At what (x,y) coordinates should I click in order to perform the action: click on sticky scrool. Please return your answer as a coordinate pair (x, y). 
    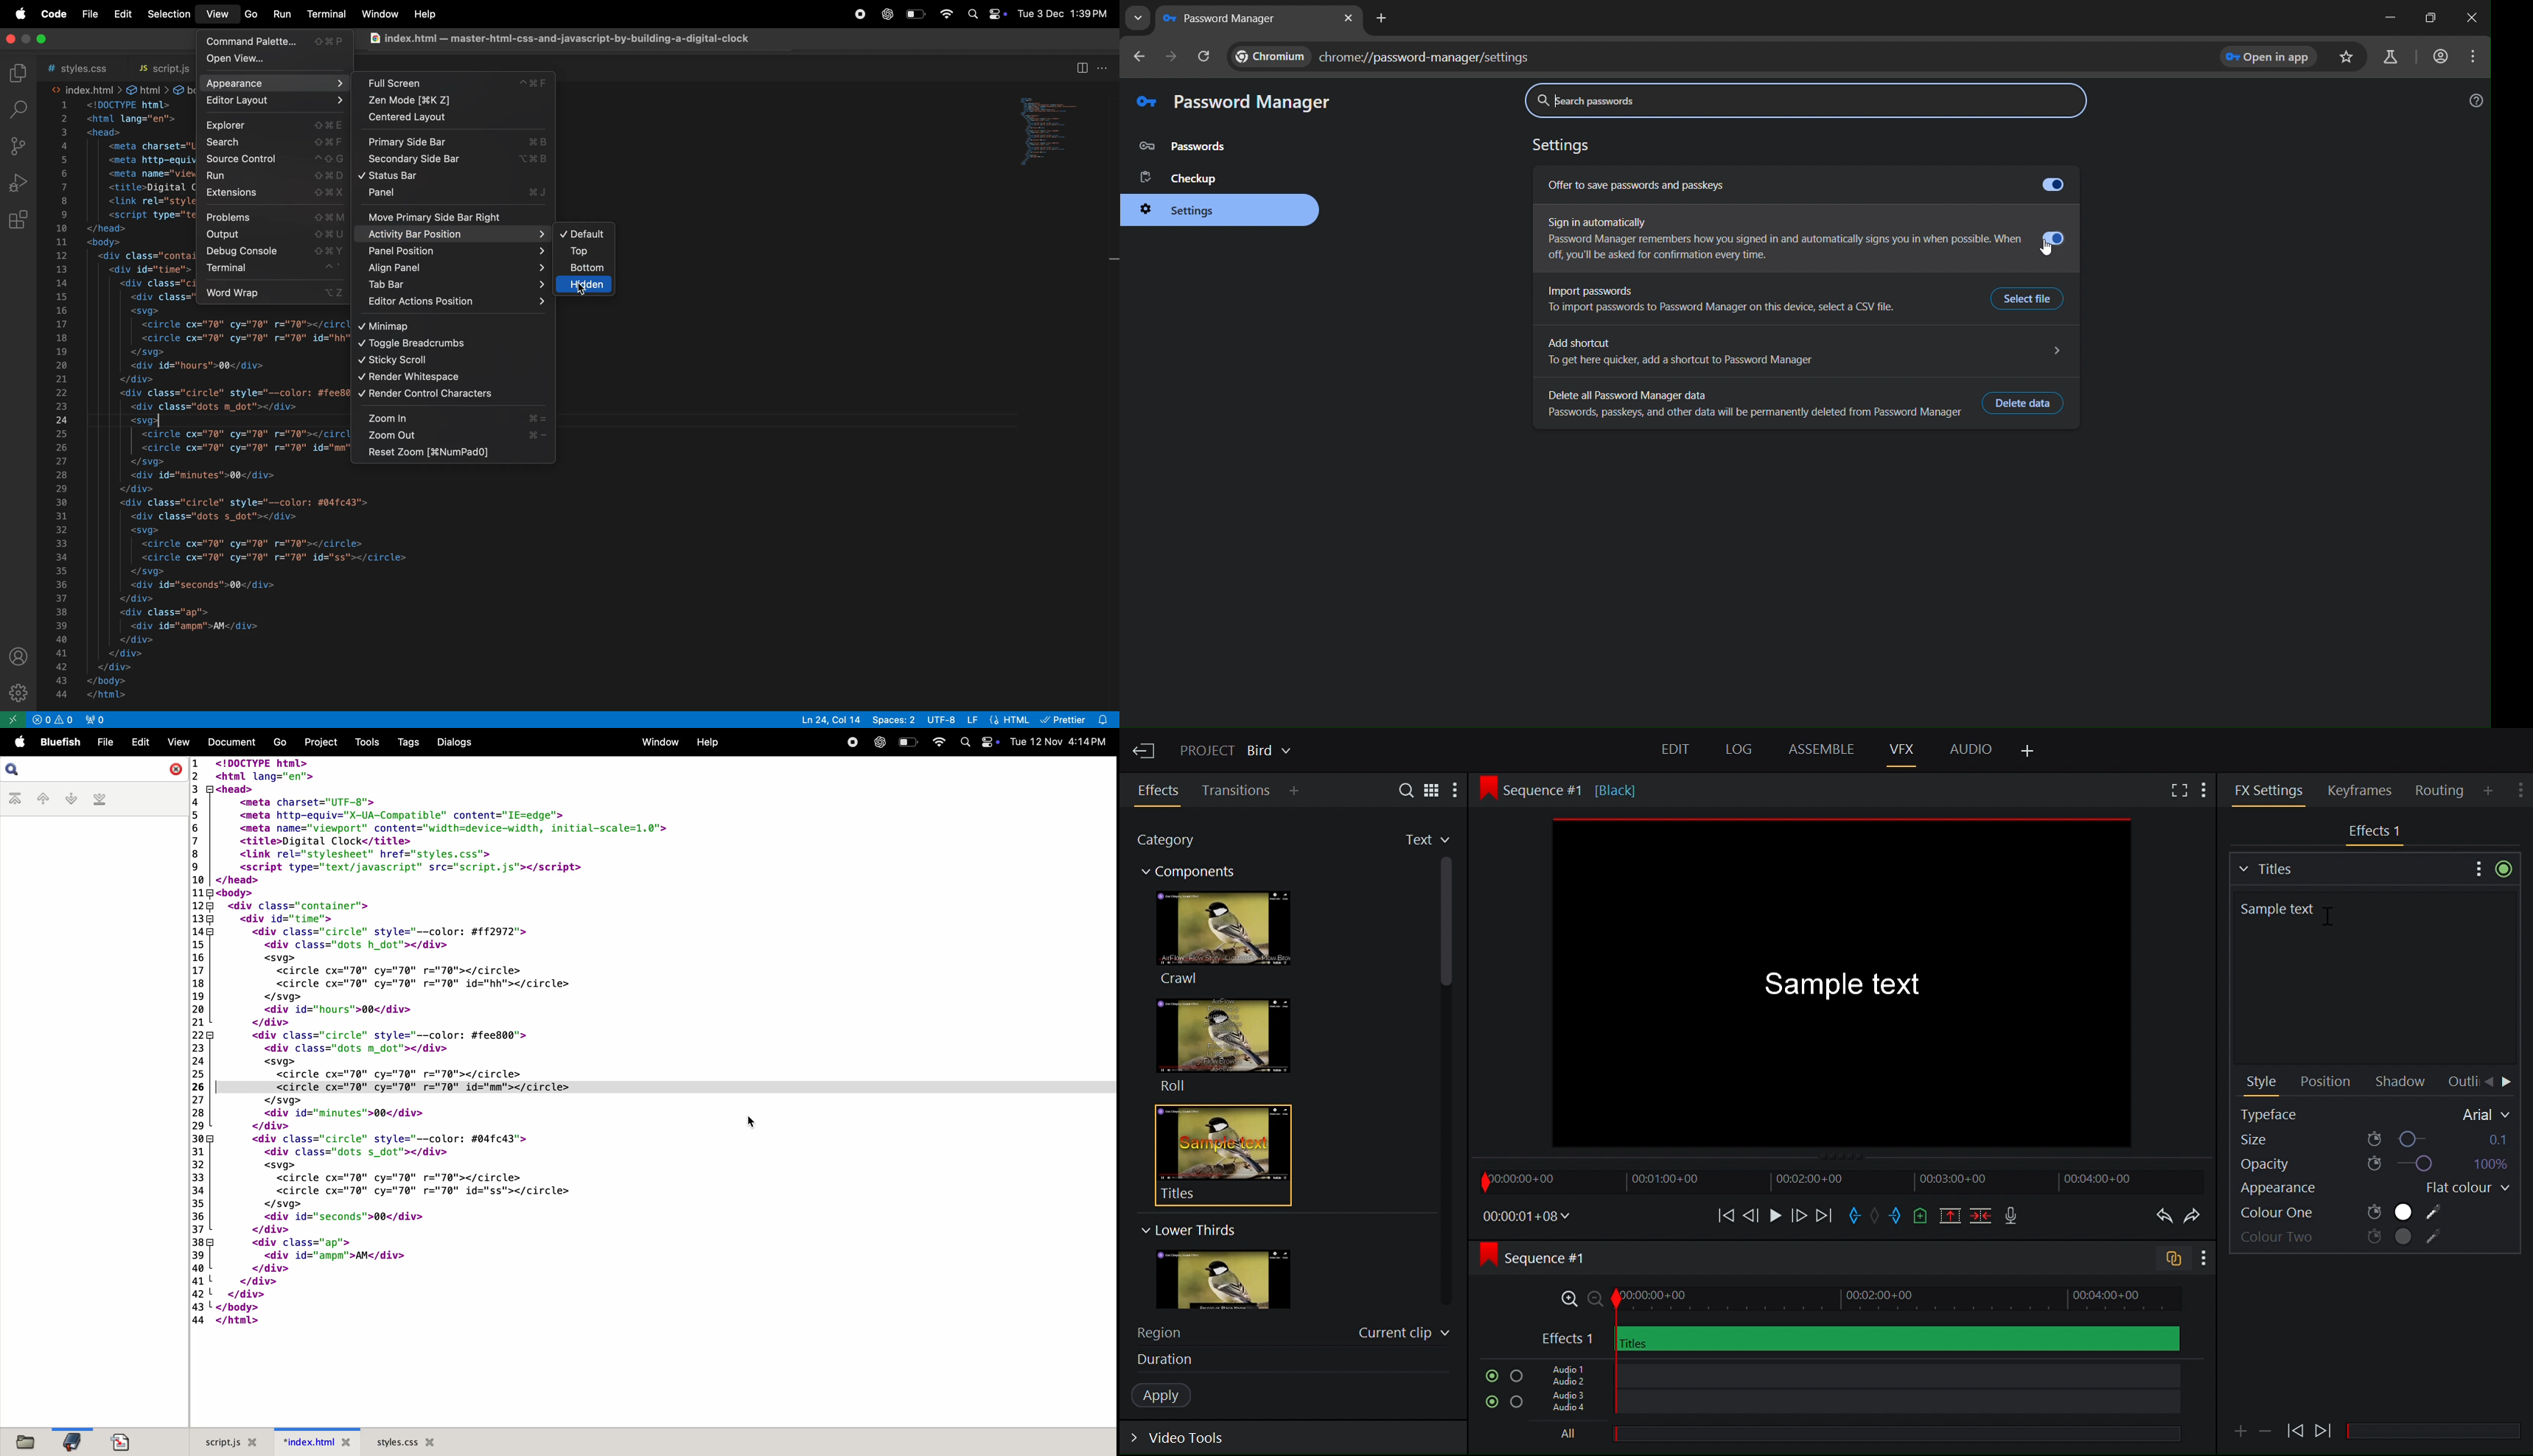
    Looking at the image, I should click on (450, 360).